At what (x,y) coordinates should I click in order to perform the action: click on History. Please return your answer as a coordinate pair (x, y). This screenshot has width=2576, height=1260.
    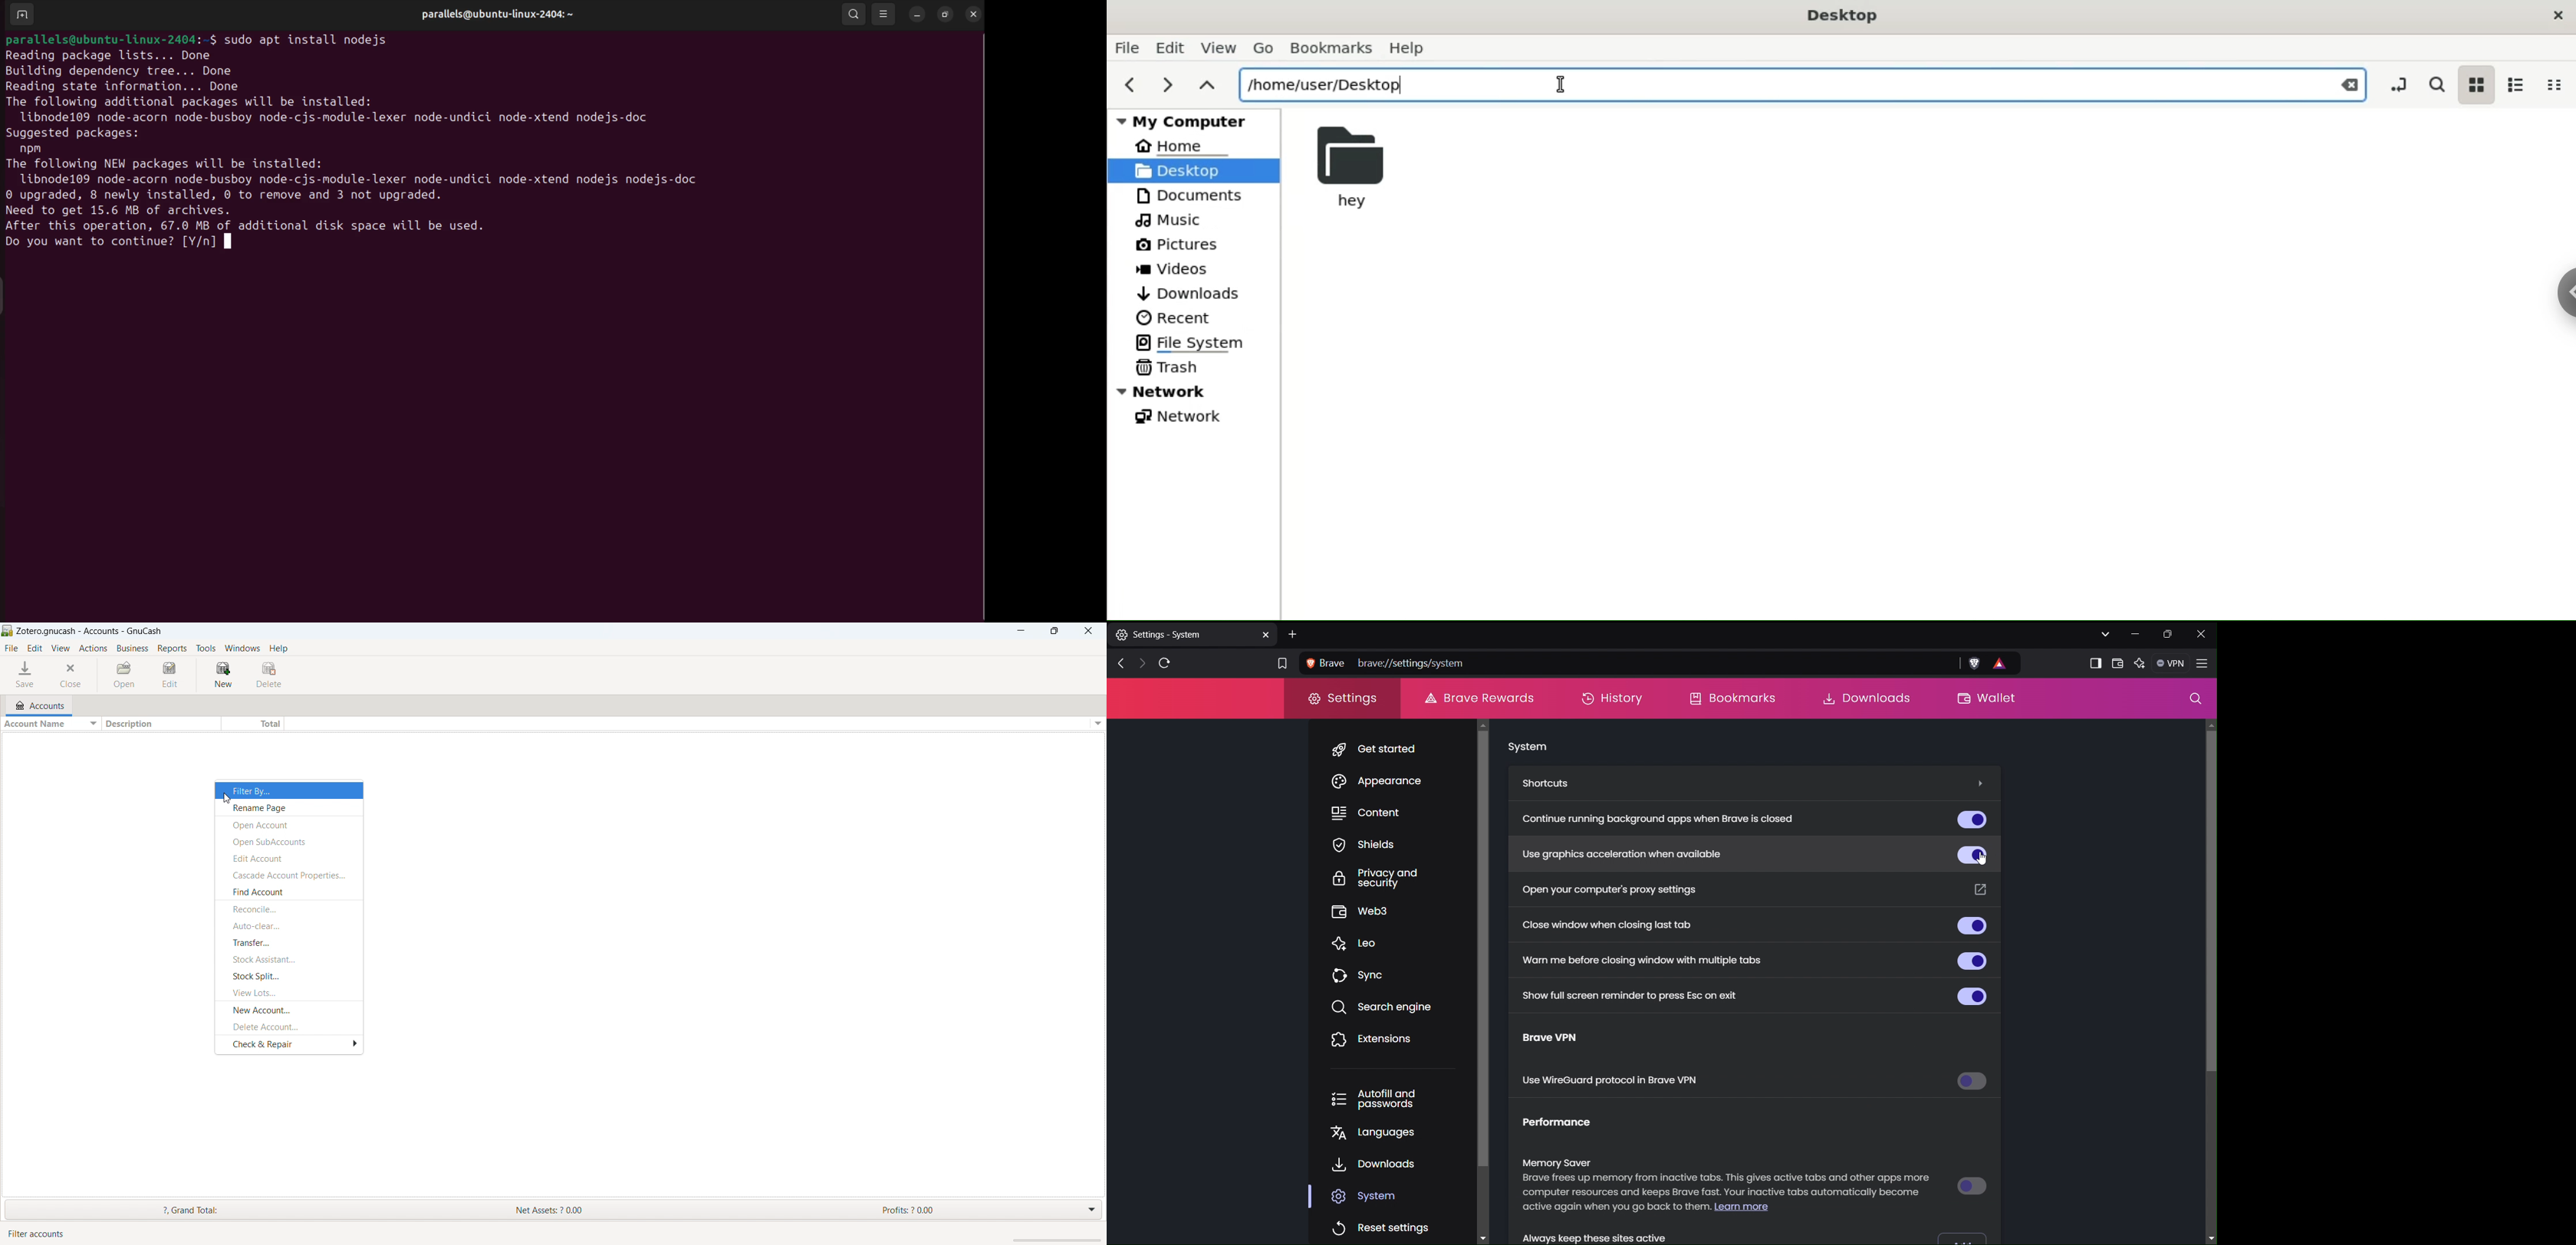
    Looking at the image, I should click on (1611, 698).